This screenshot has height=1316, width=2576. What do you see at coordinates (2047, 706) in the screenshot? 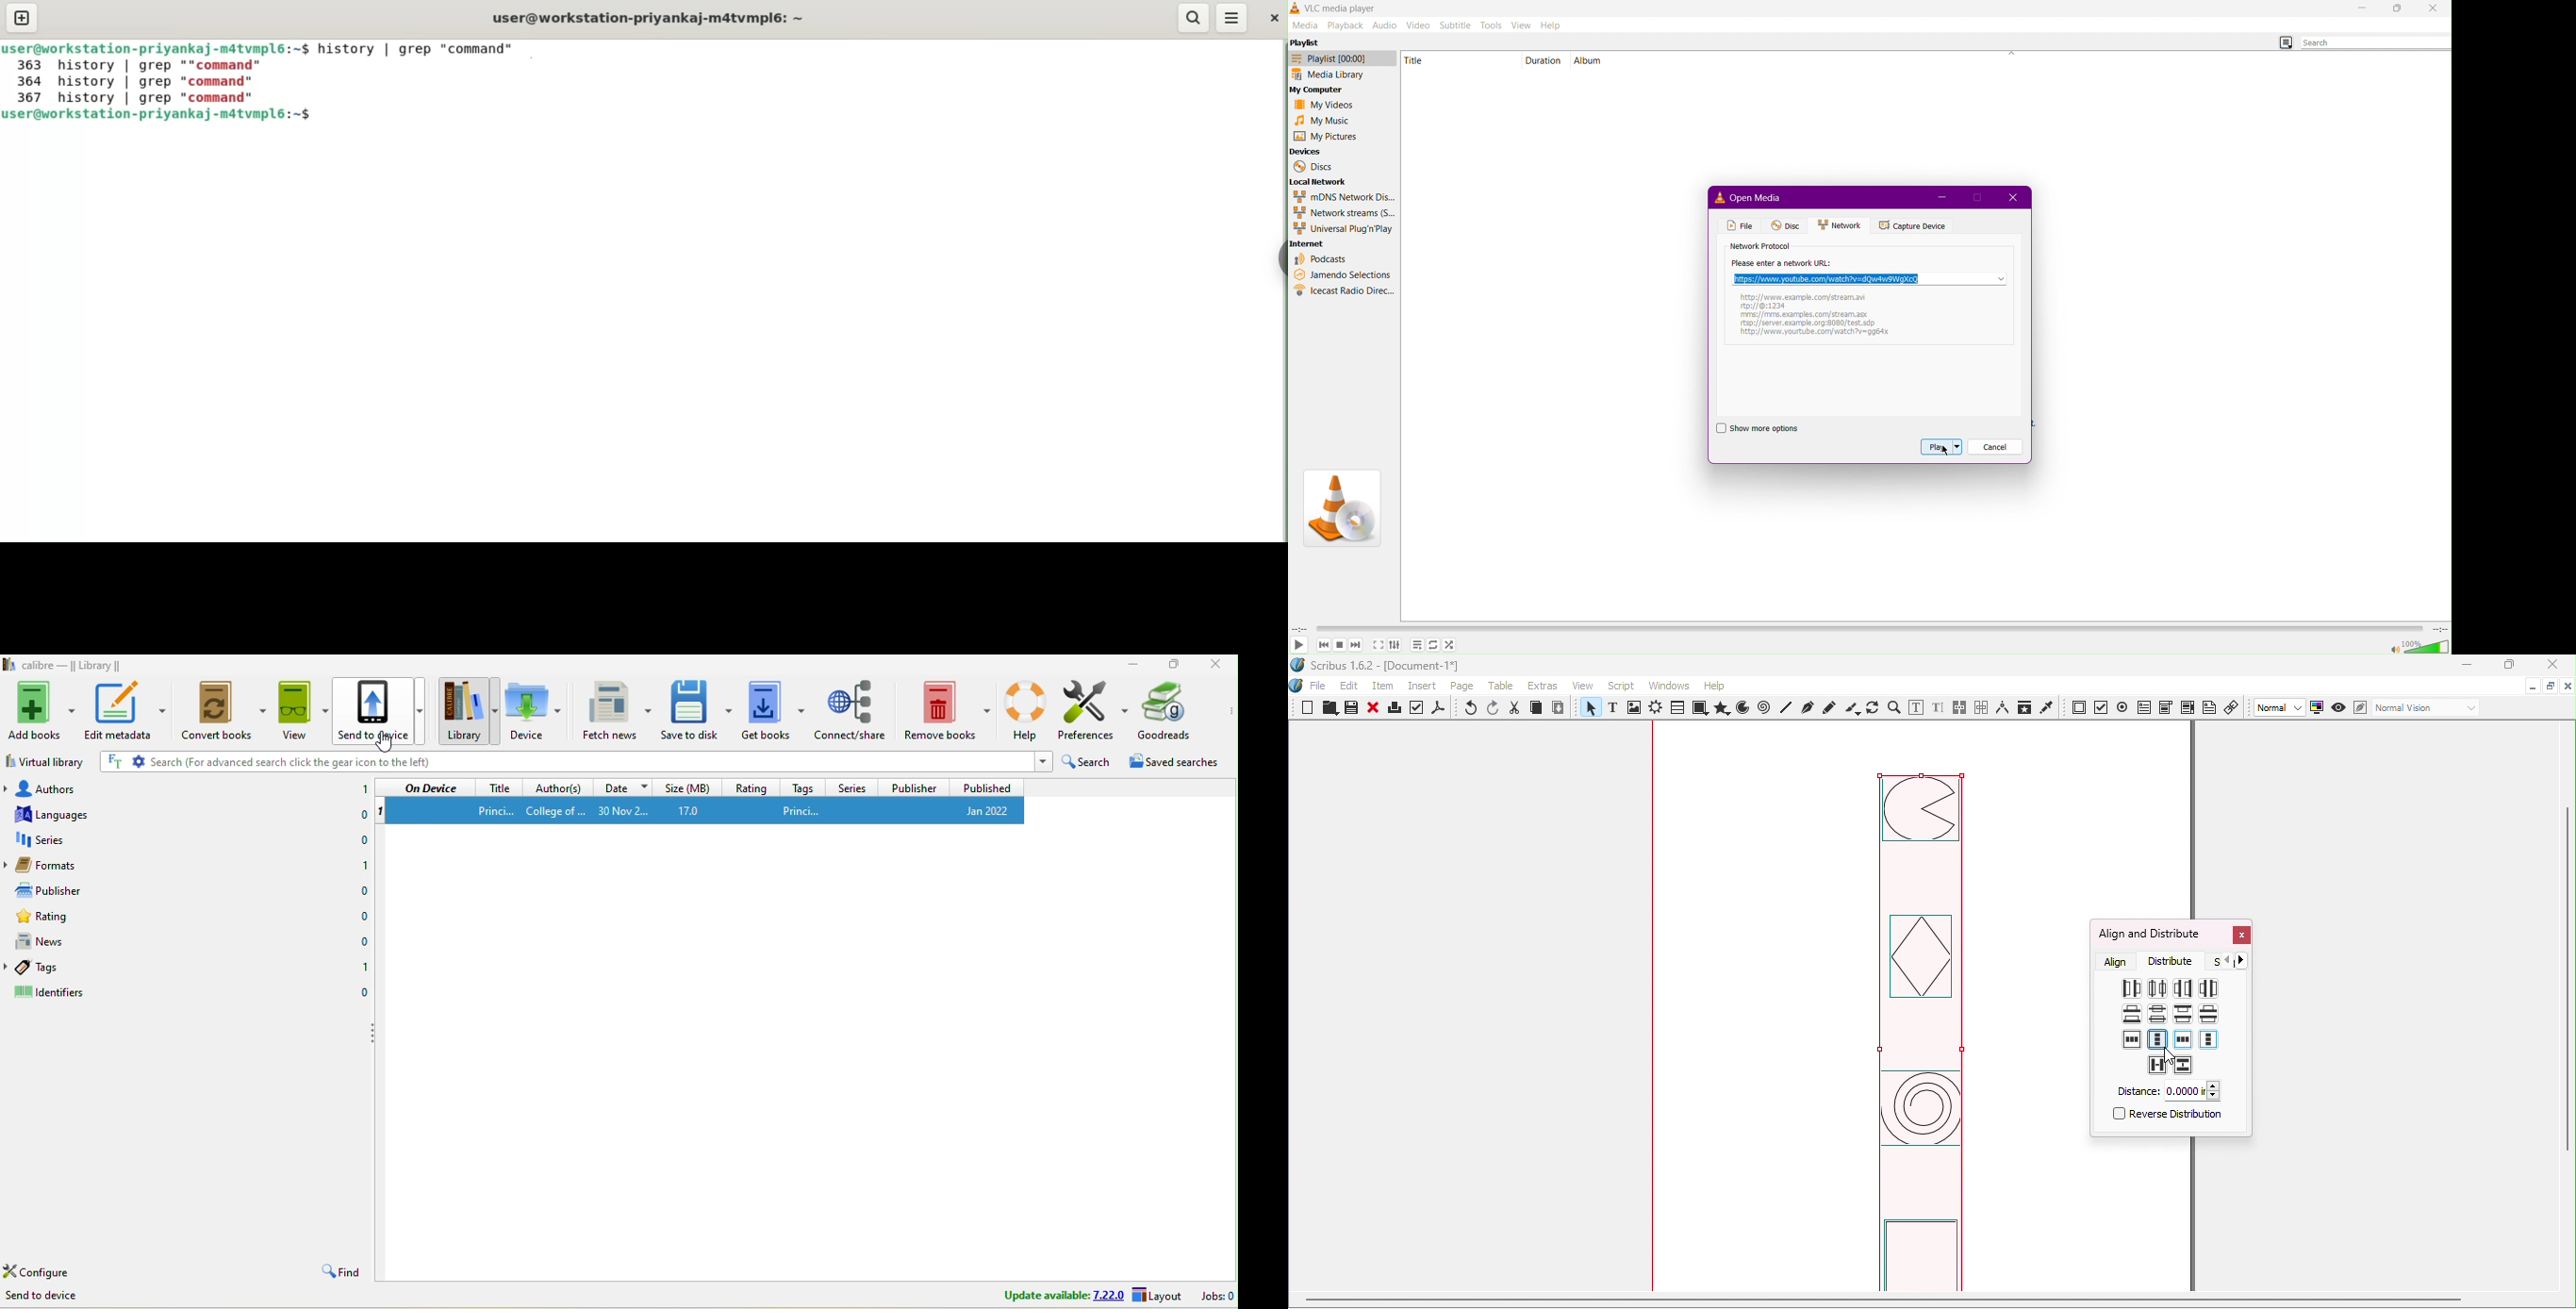
I see `Eye dropper` at bounding box center [2047, 706].